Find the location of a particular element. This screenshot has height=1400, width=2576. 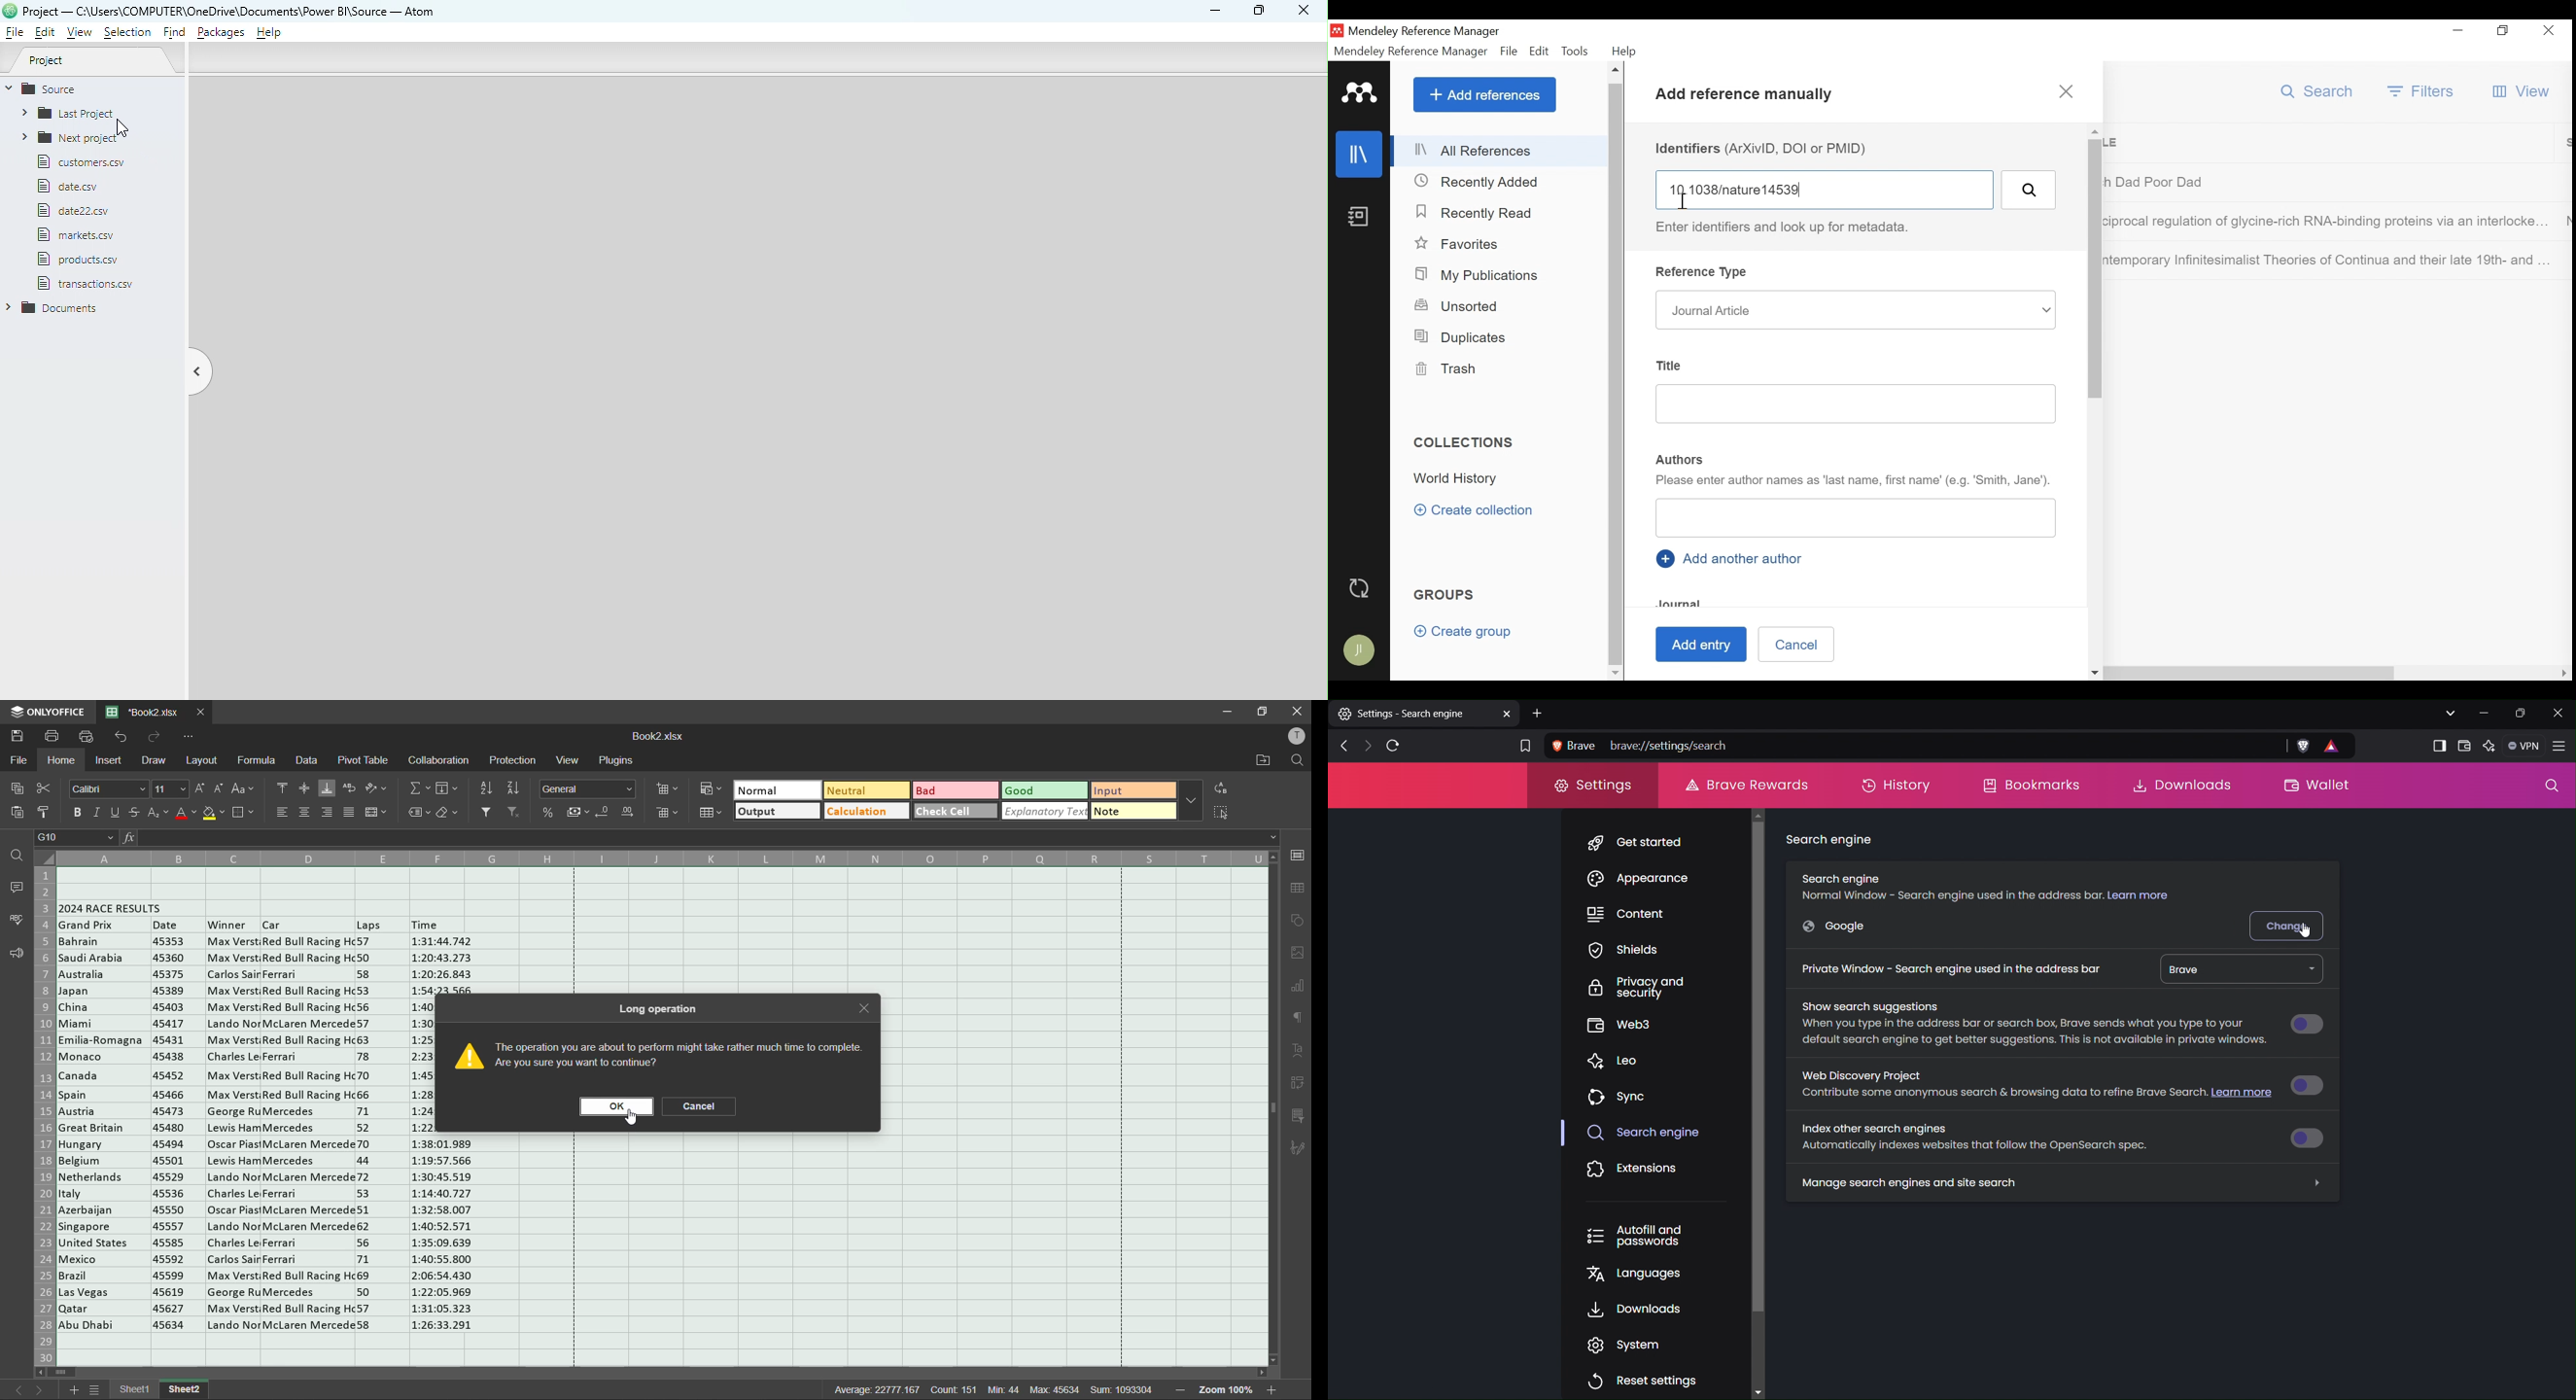

Close is located at coordinates (2550, 31).